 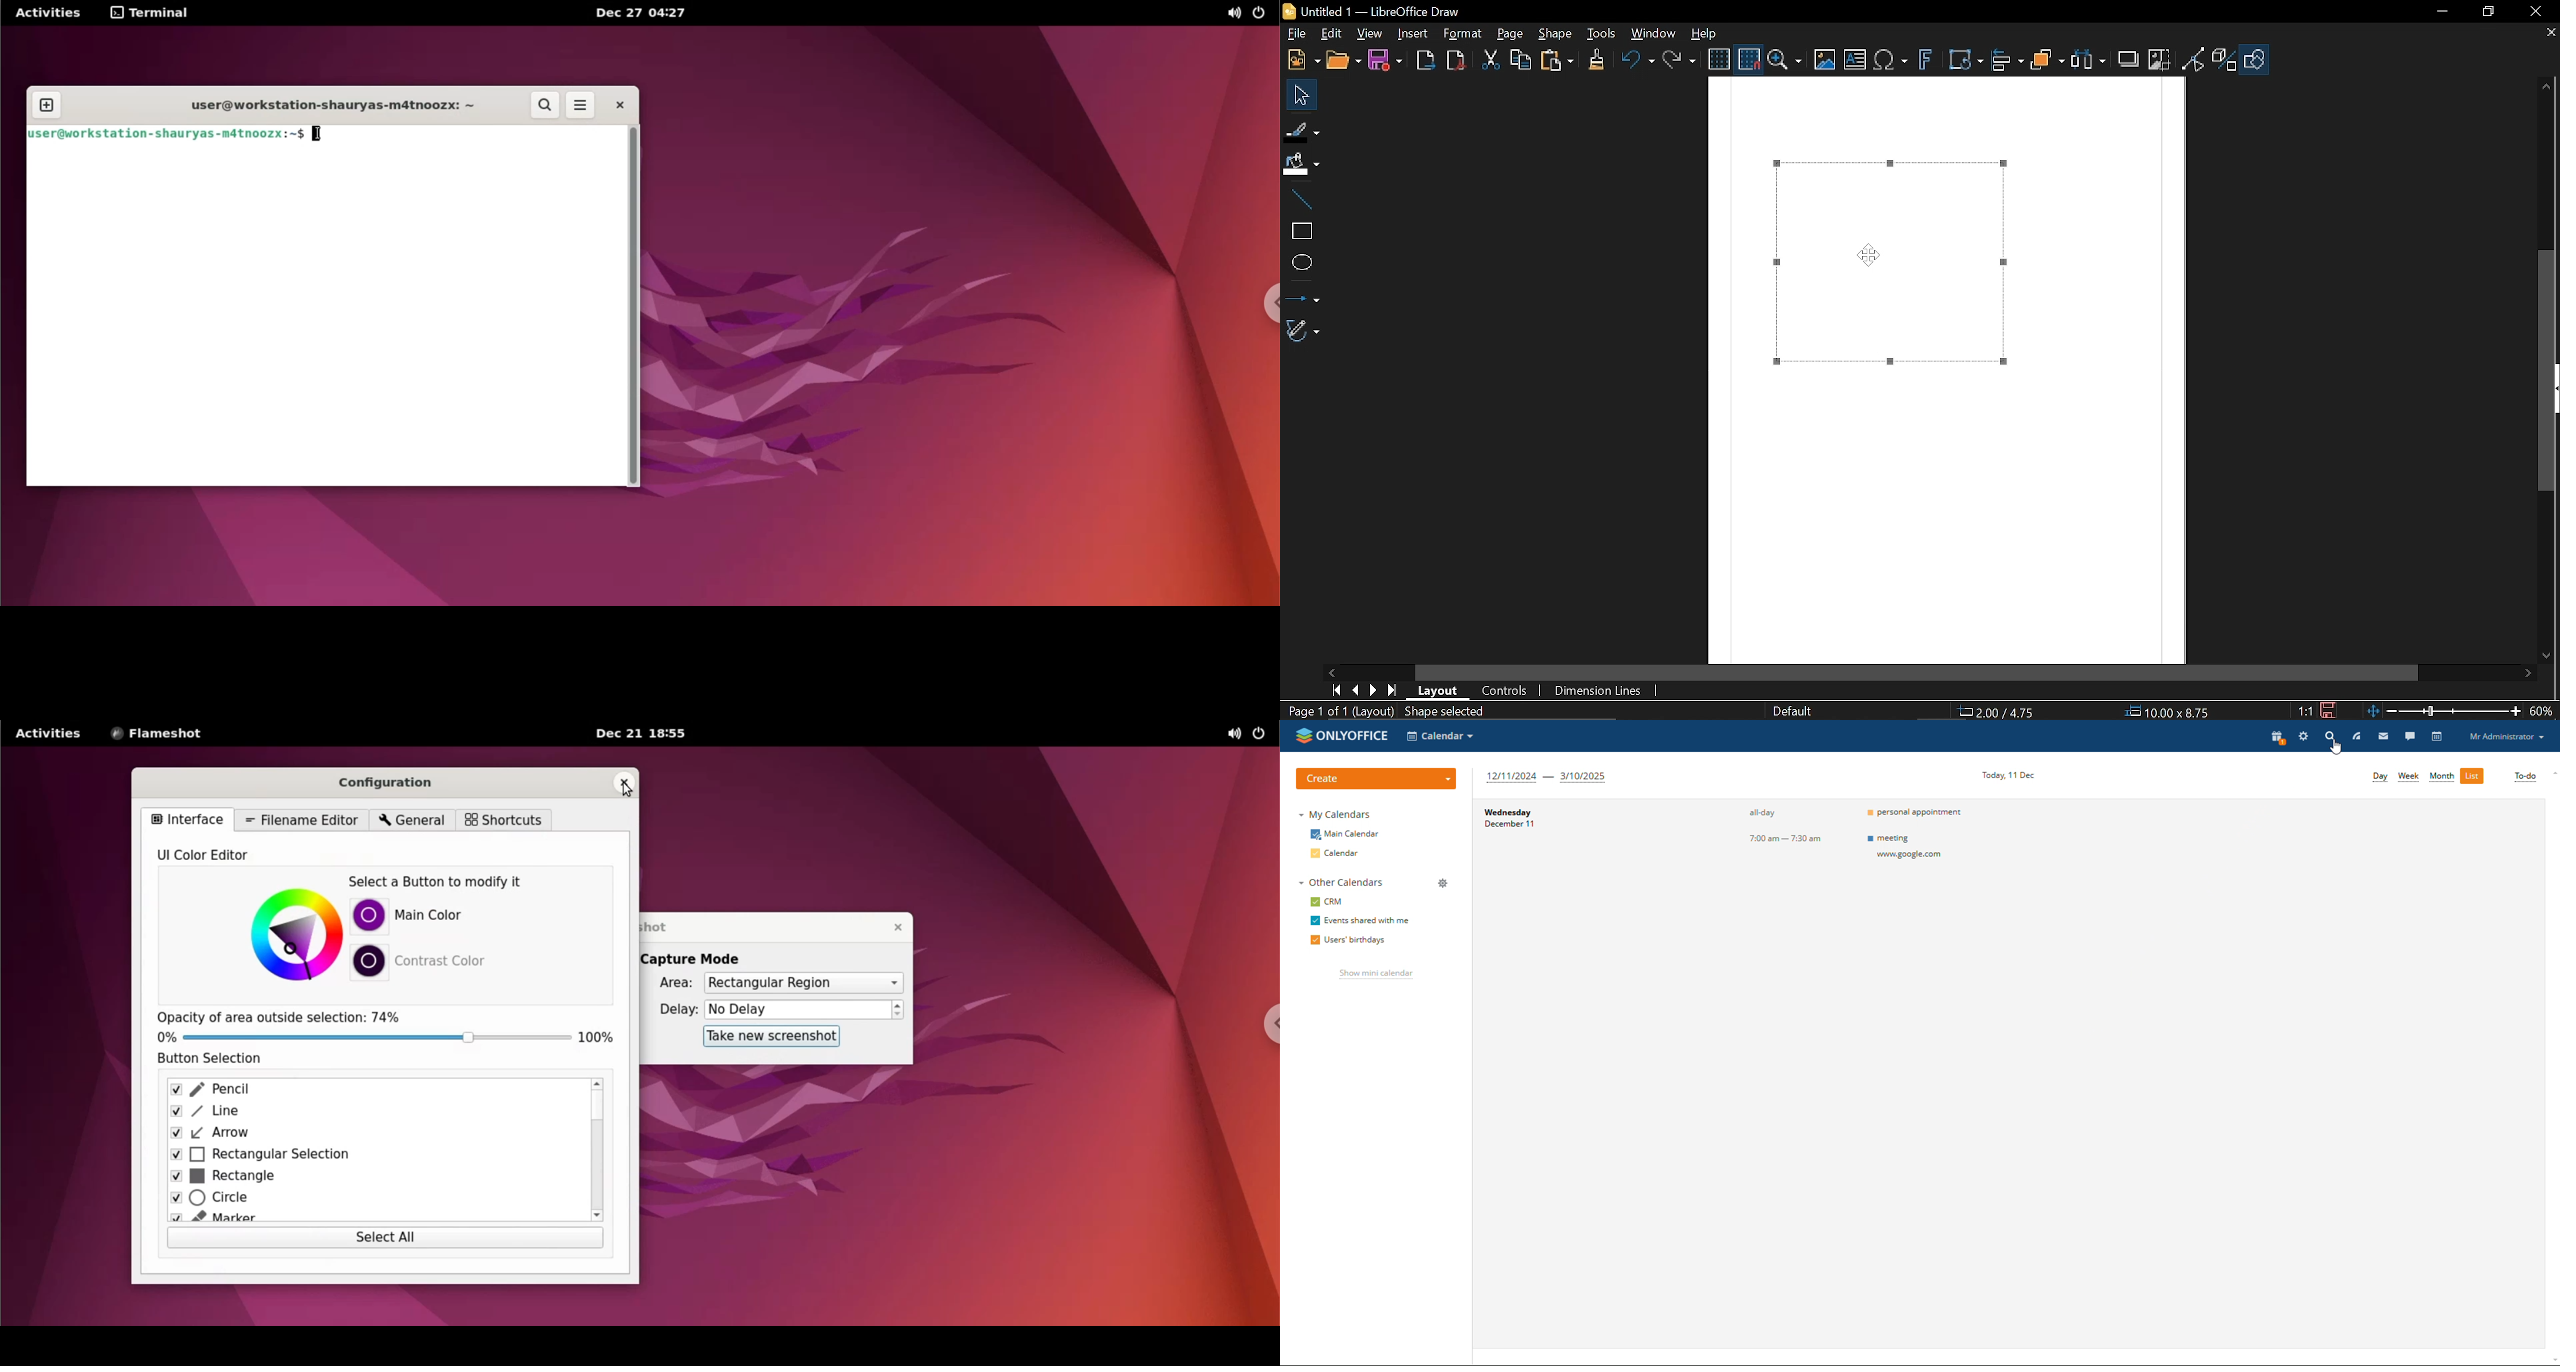 What do you see at coordinates (1338, 711) in the screenshot?
I see `Current page` at bounding box center [1338, 711].